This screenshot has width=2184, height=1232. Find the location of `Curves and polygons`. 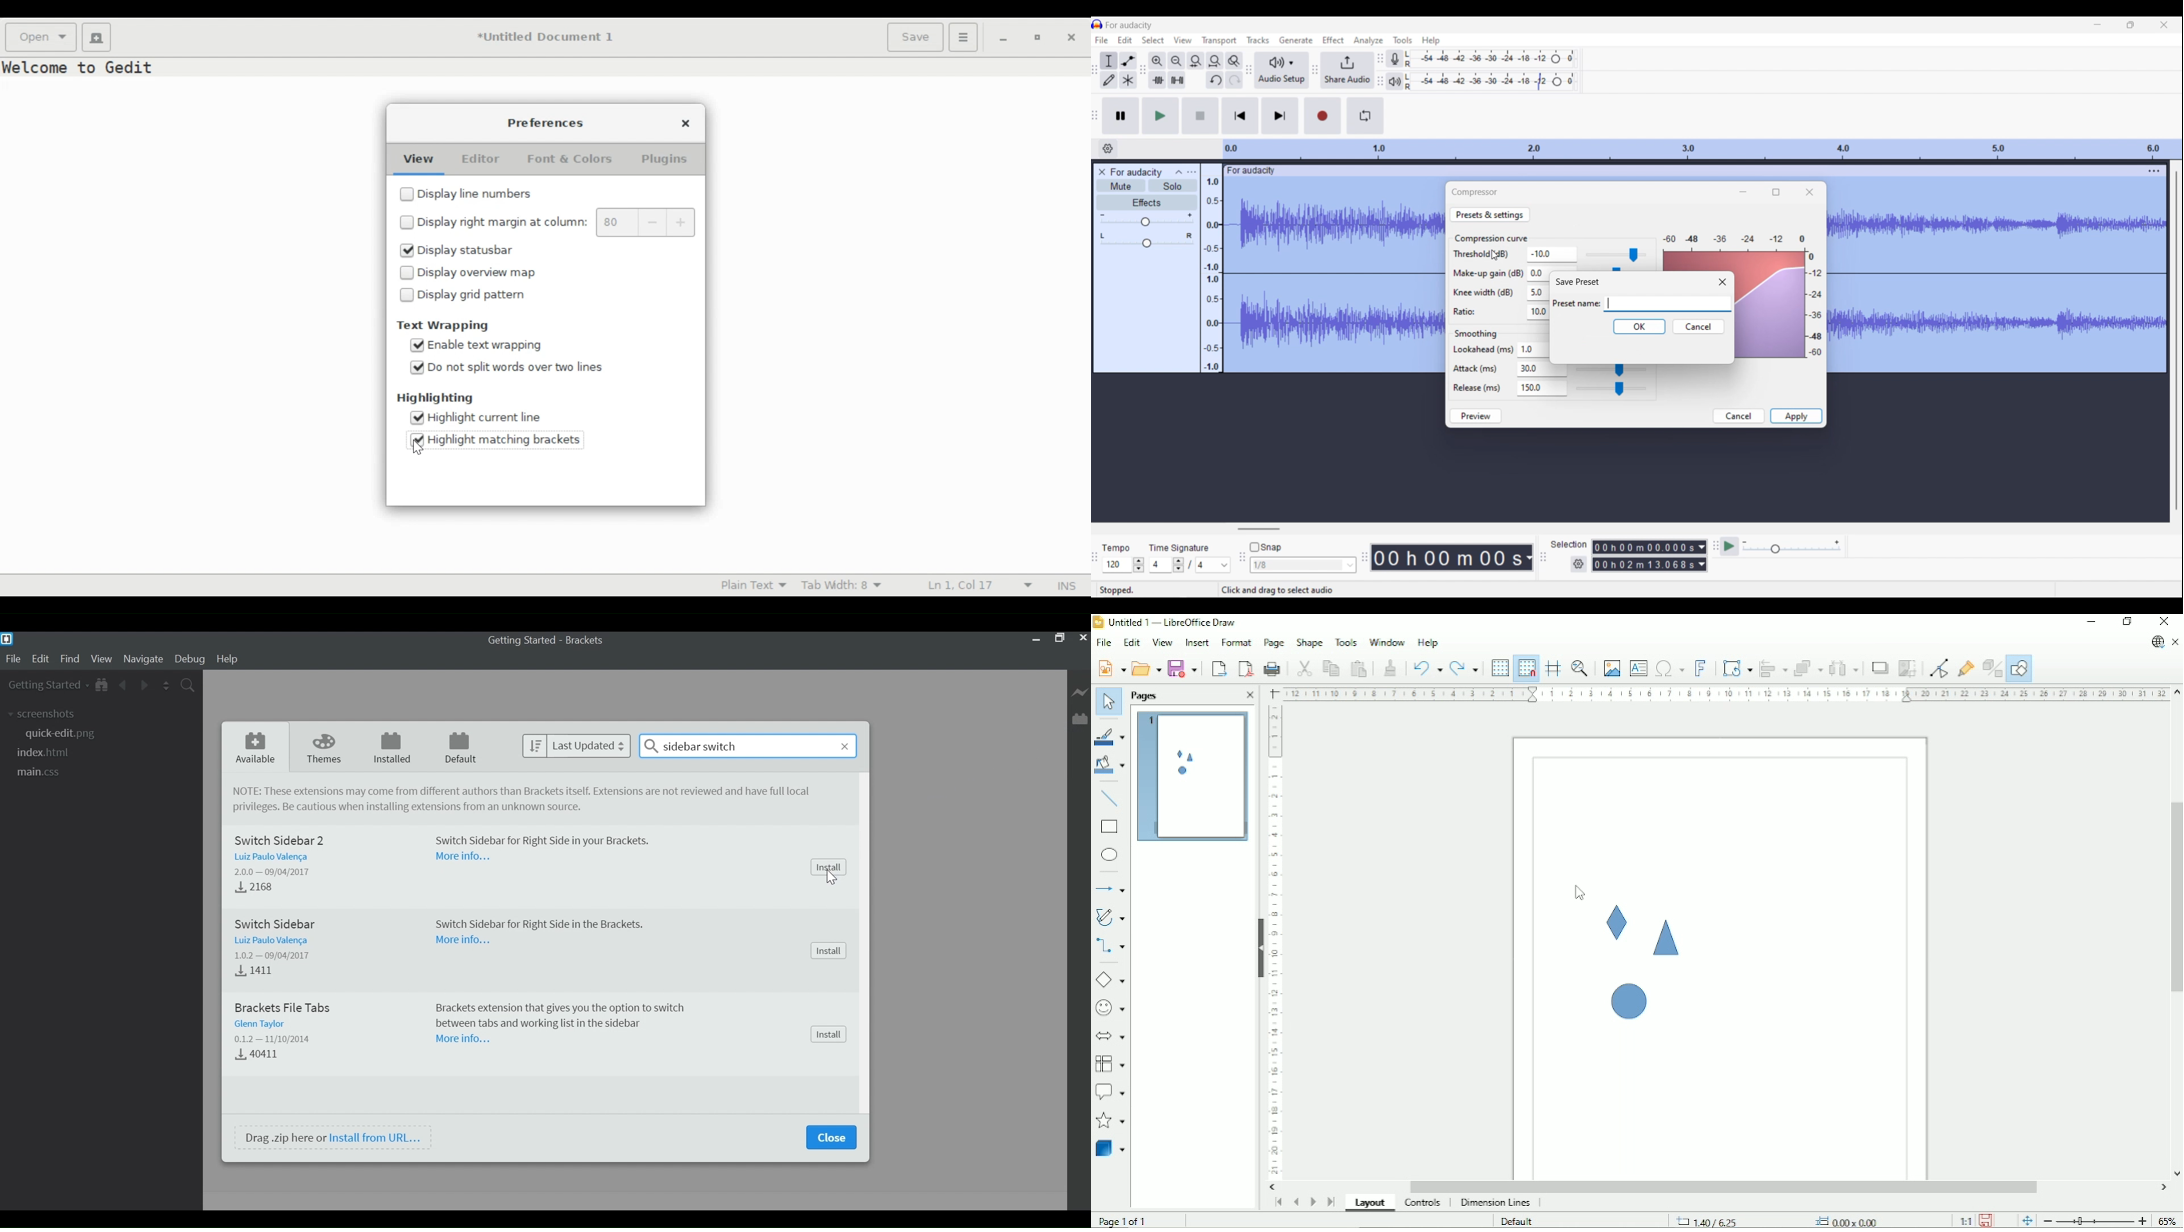

Curves and polygons is located at coordinates (1110, 917).